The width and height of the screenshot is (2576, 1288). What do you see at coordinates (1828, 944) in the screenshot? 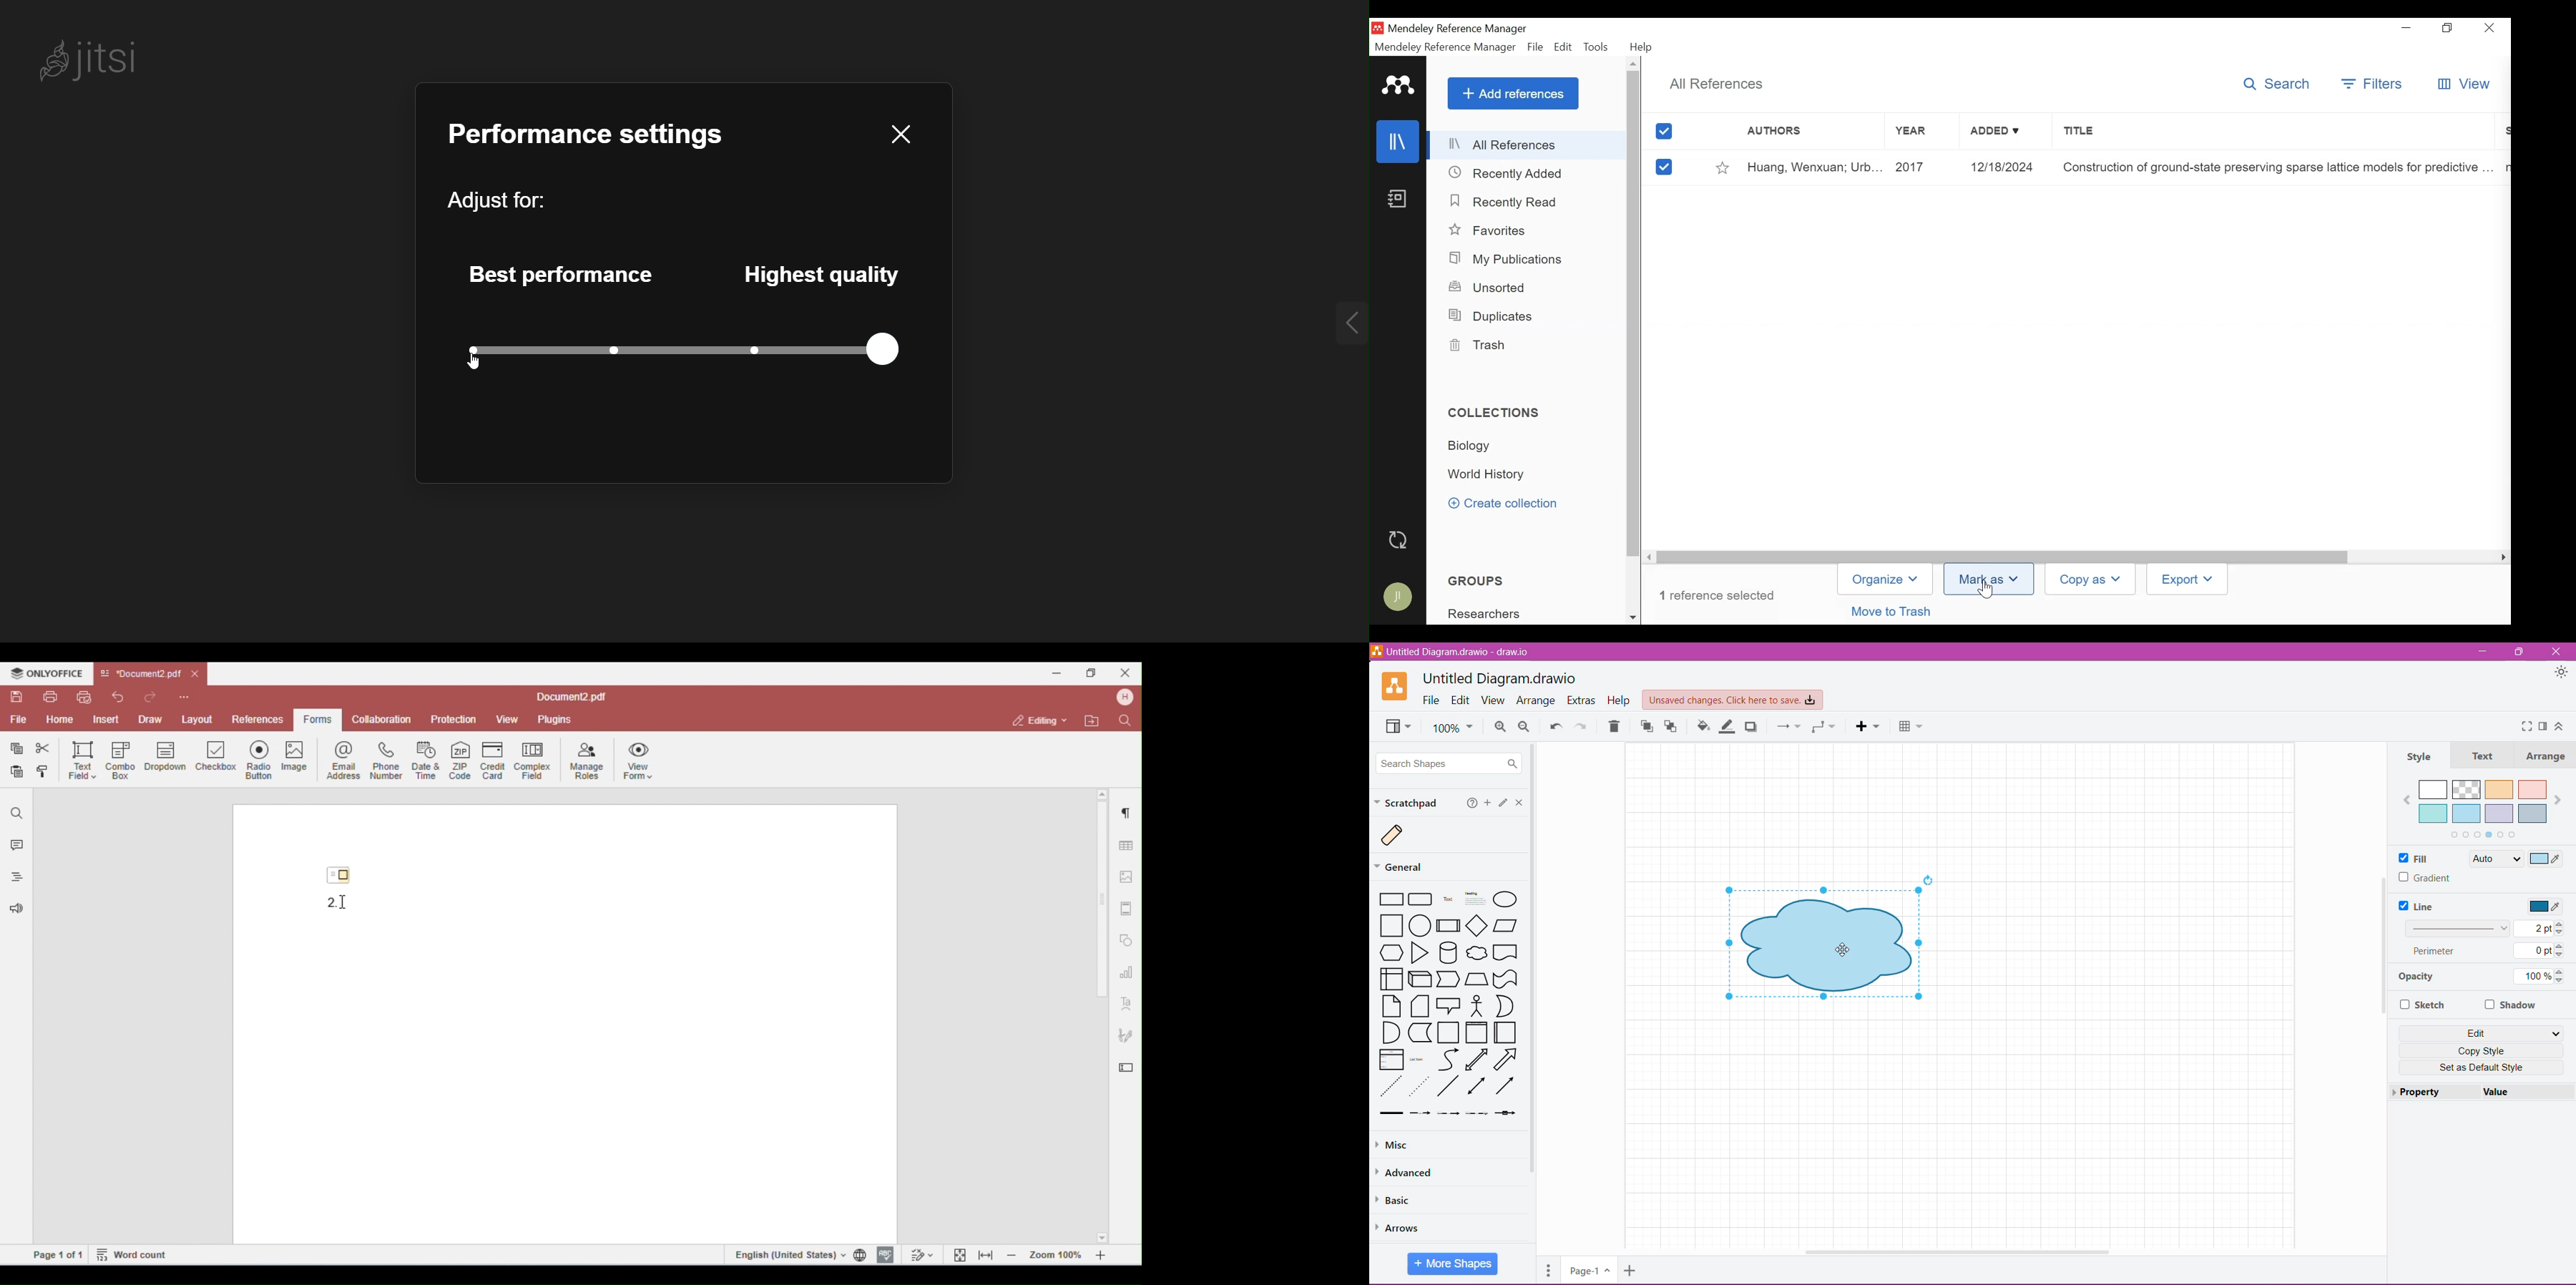
I see `Selected Shape to duplicate` at bounding box center [1828, 944].